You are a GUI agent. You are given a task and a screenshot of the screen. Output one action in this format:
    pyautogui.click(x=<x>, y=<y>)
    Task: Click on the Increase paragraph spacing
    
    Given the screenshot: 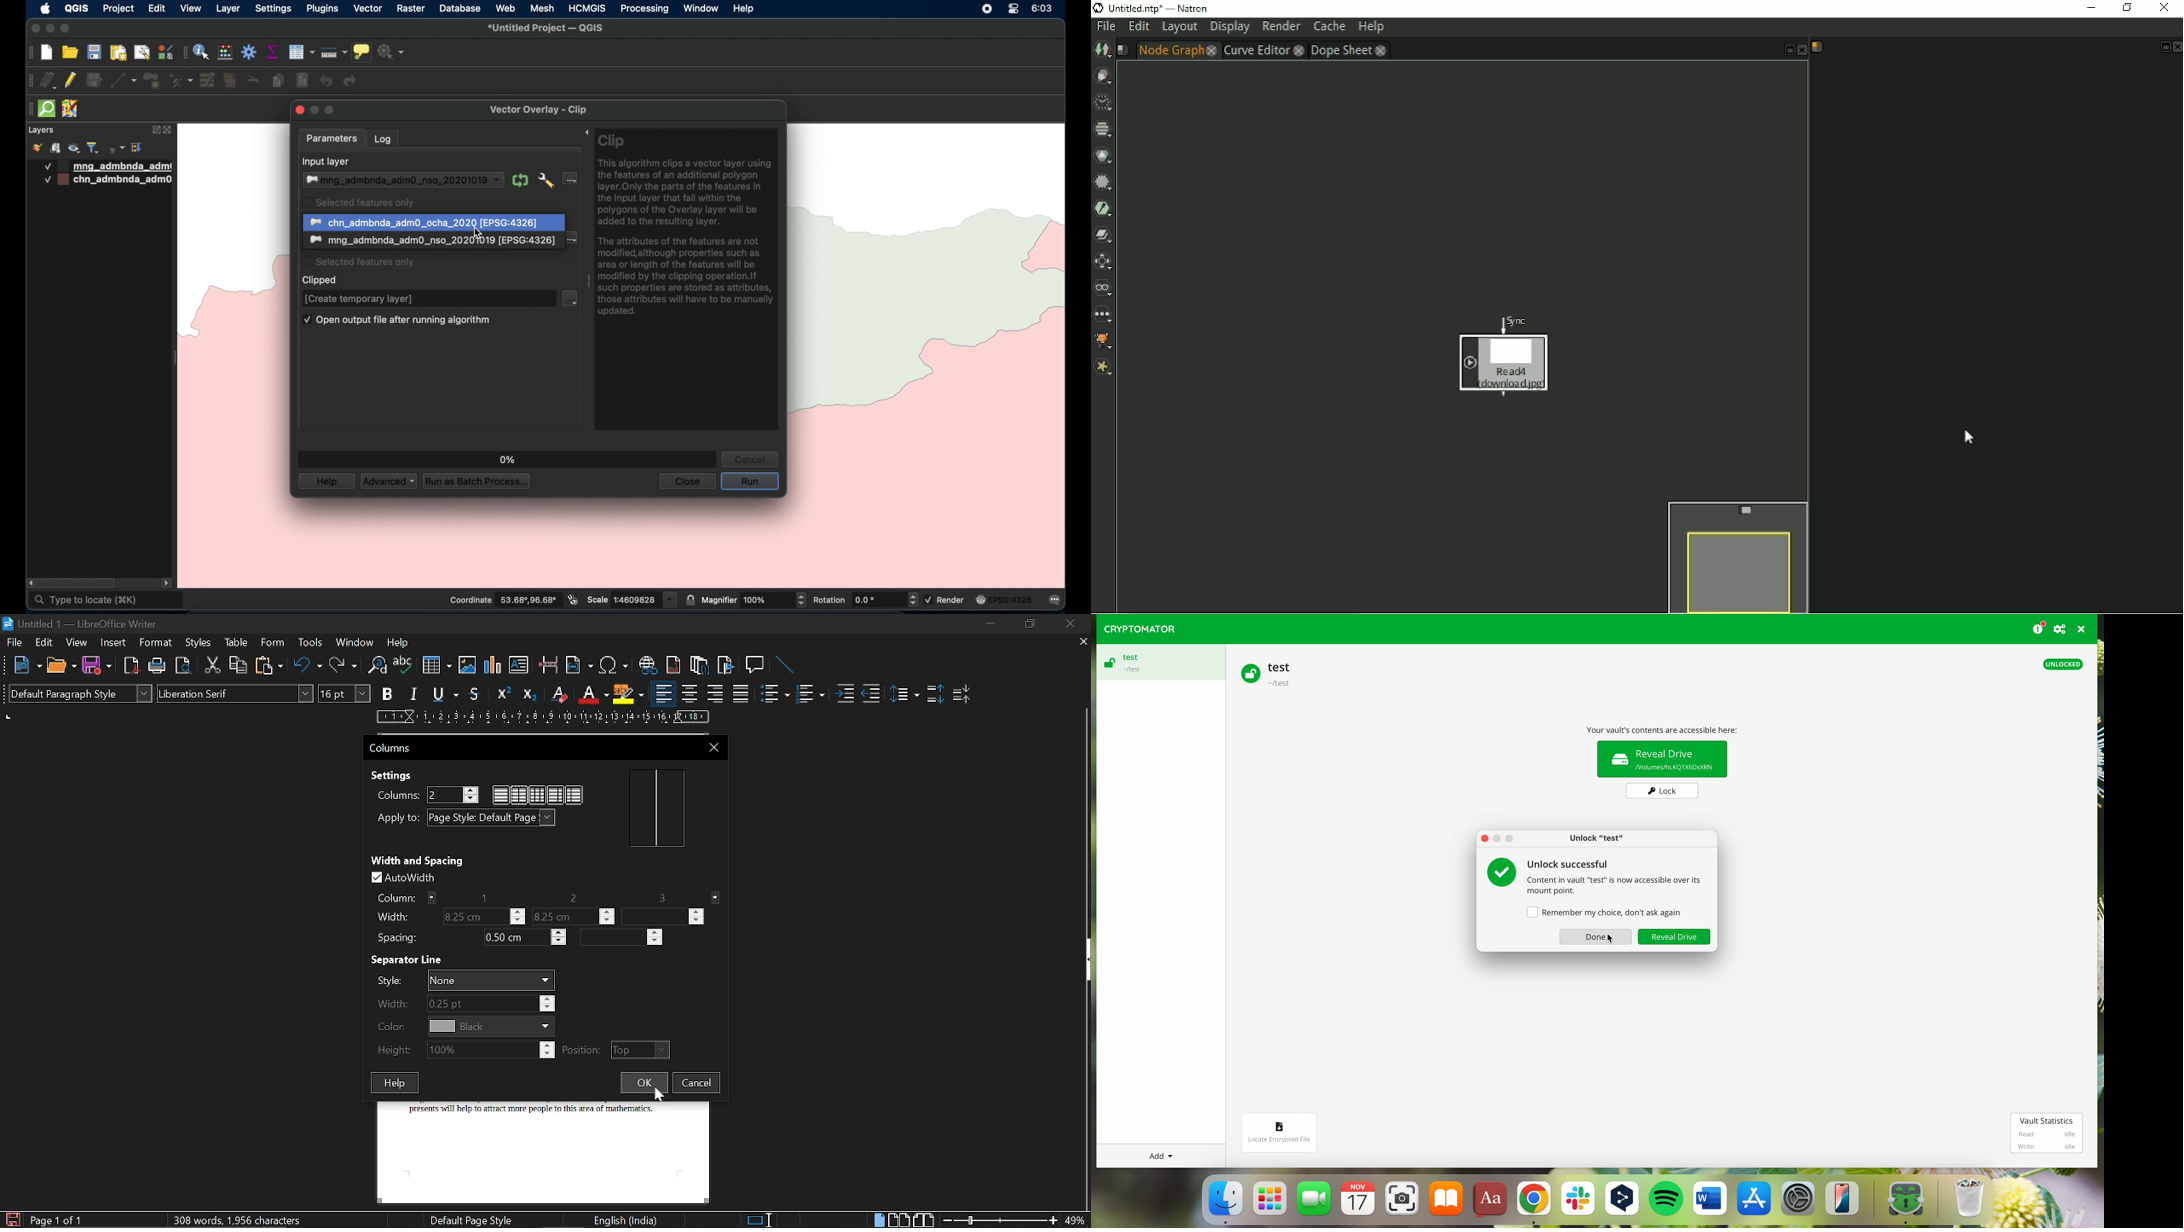 What is the action you would take?
    pyautogui.click(x=935, y=693)
    